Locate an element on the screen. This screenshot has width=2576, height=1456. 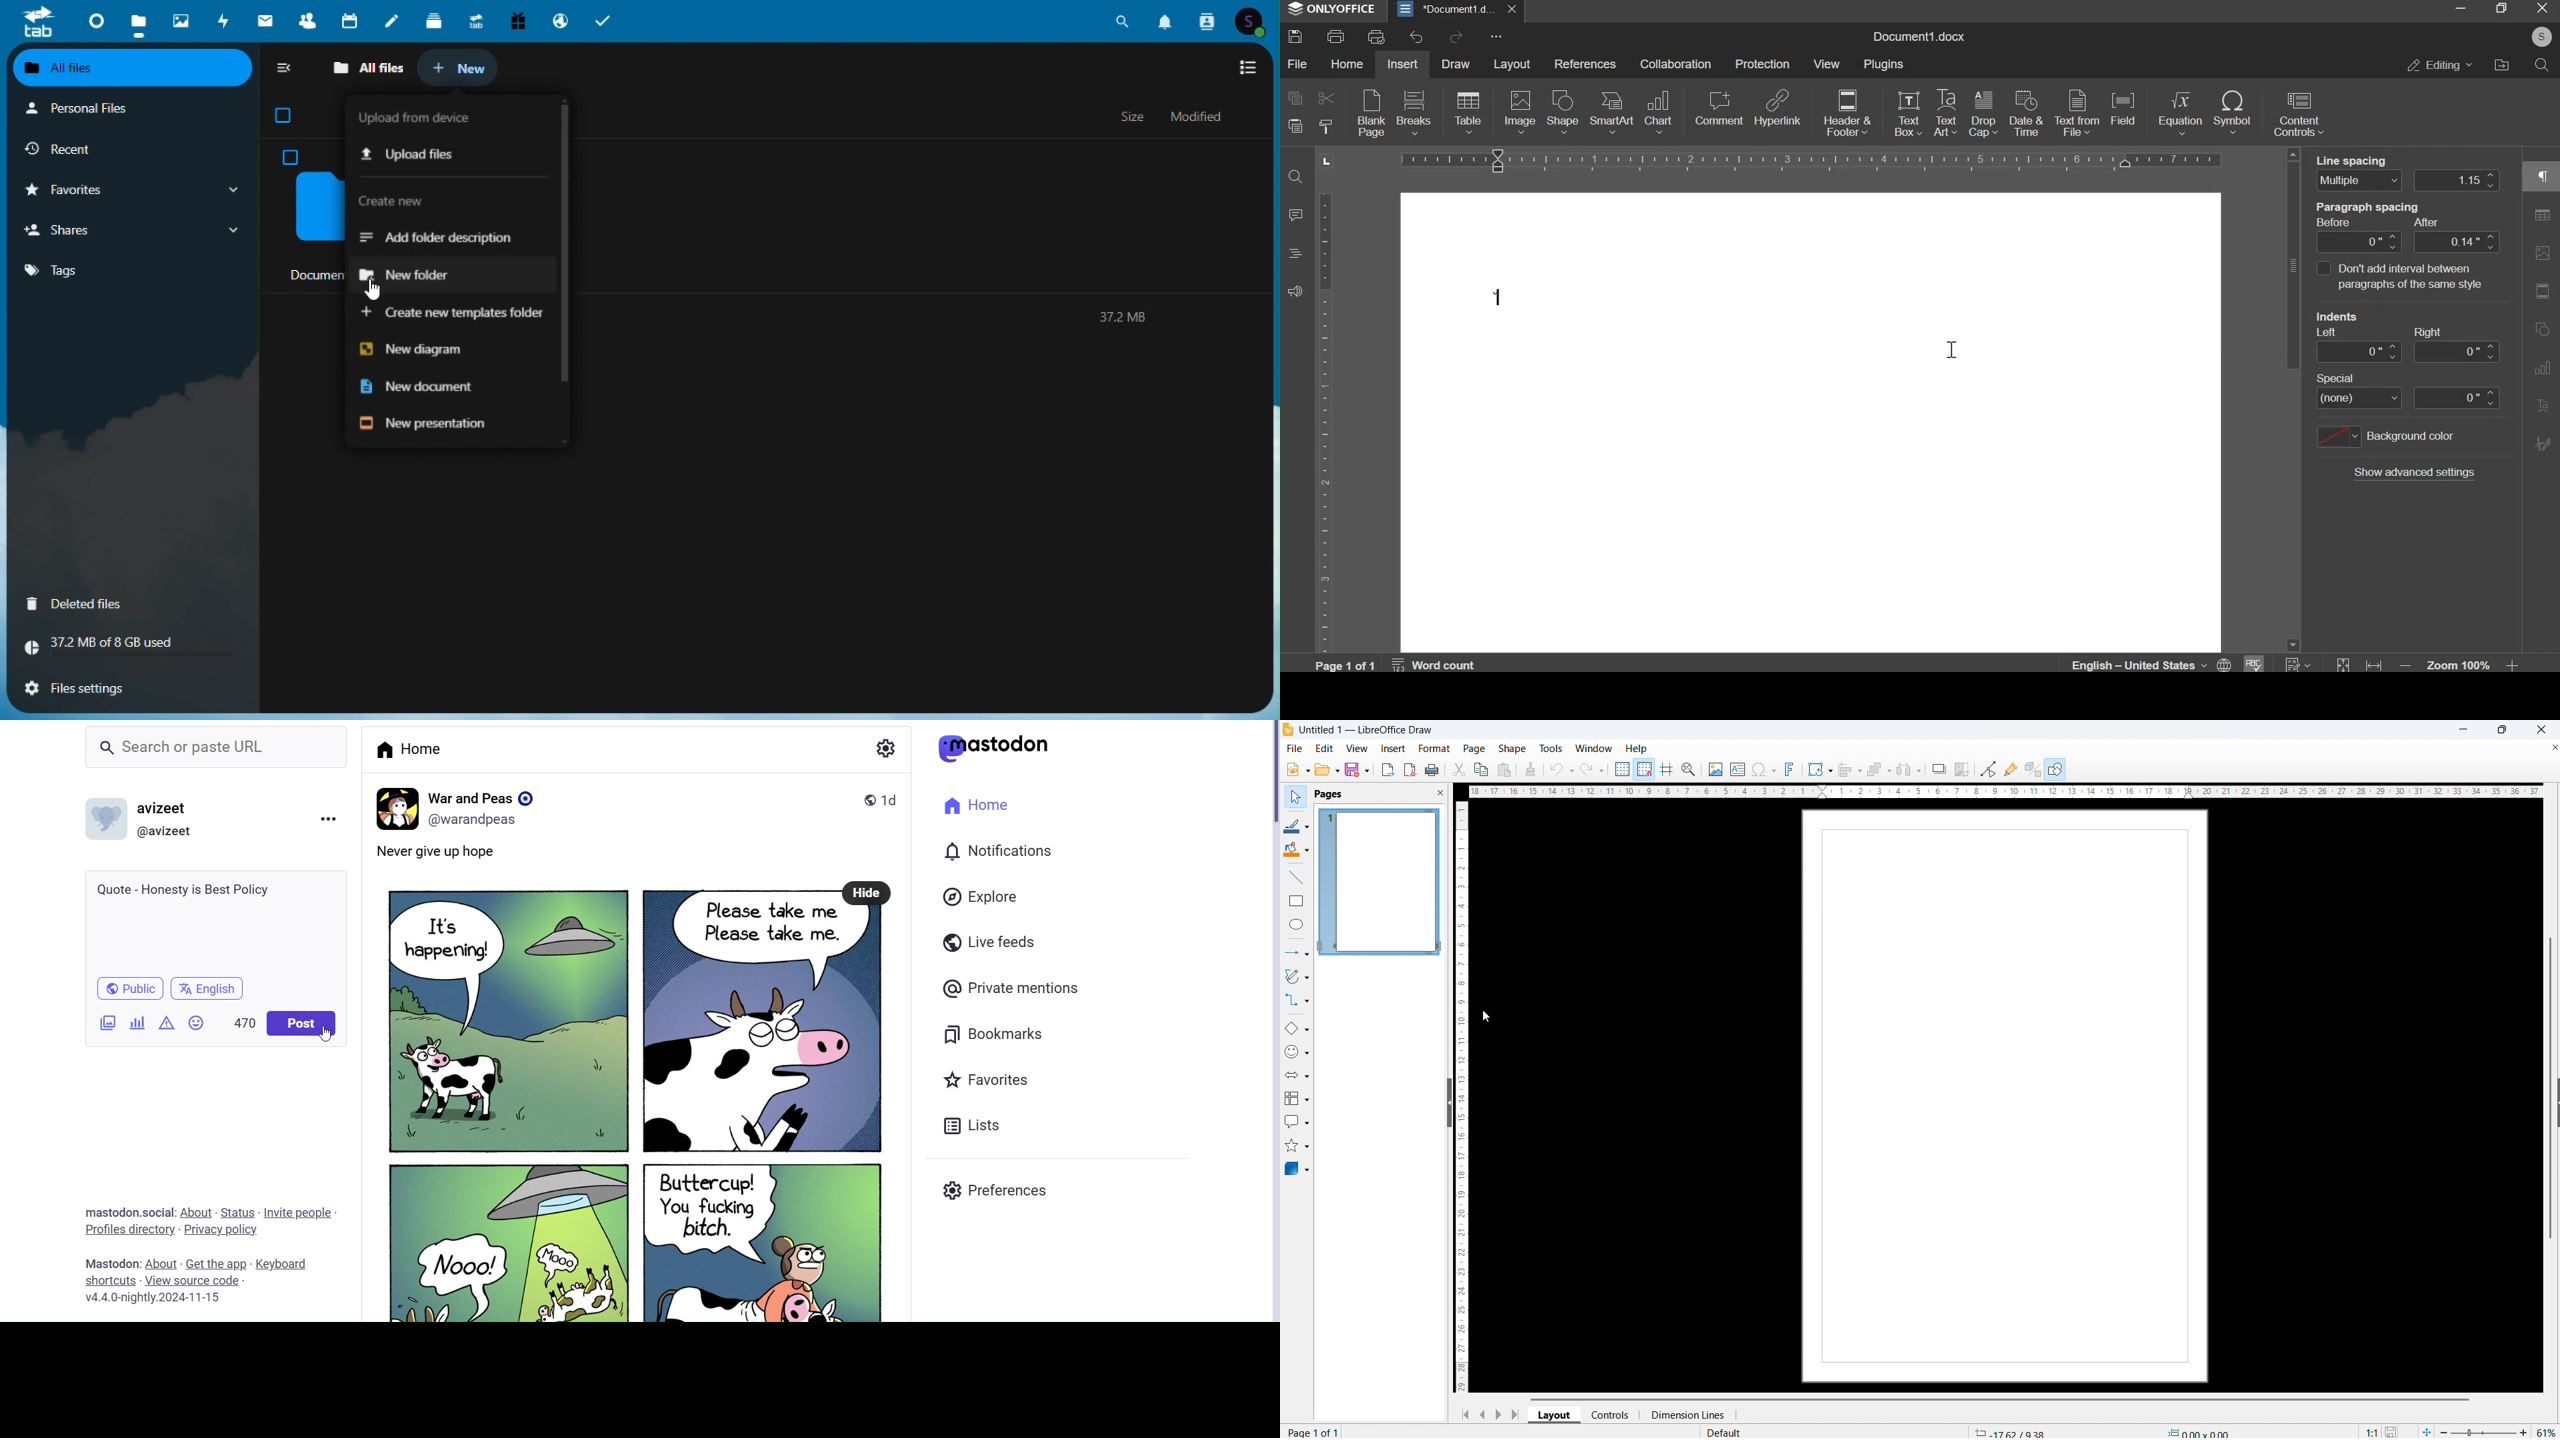
line spacing distance is located at coordinates (2457, 180).